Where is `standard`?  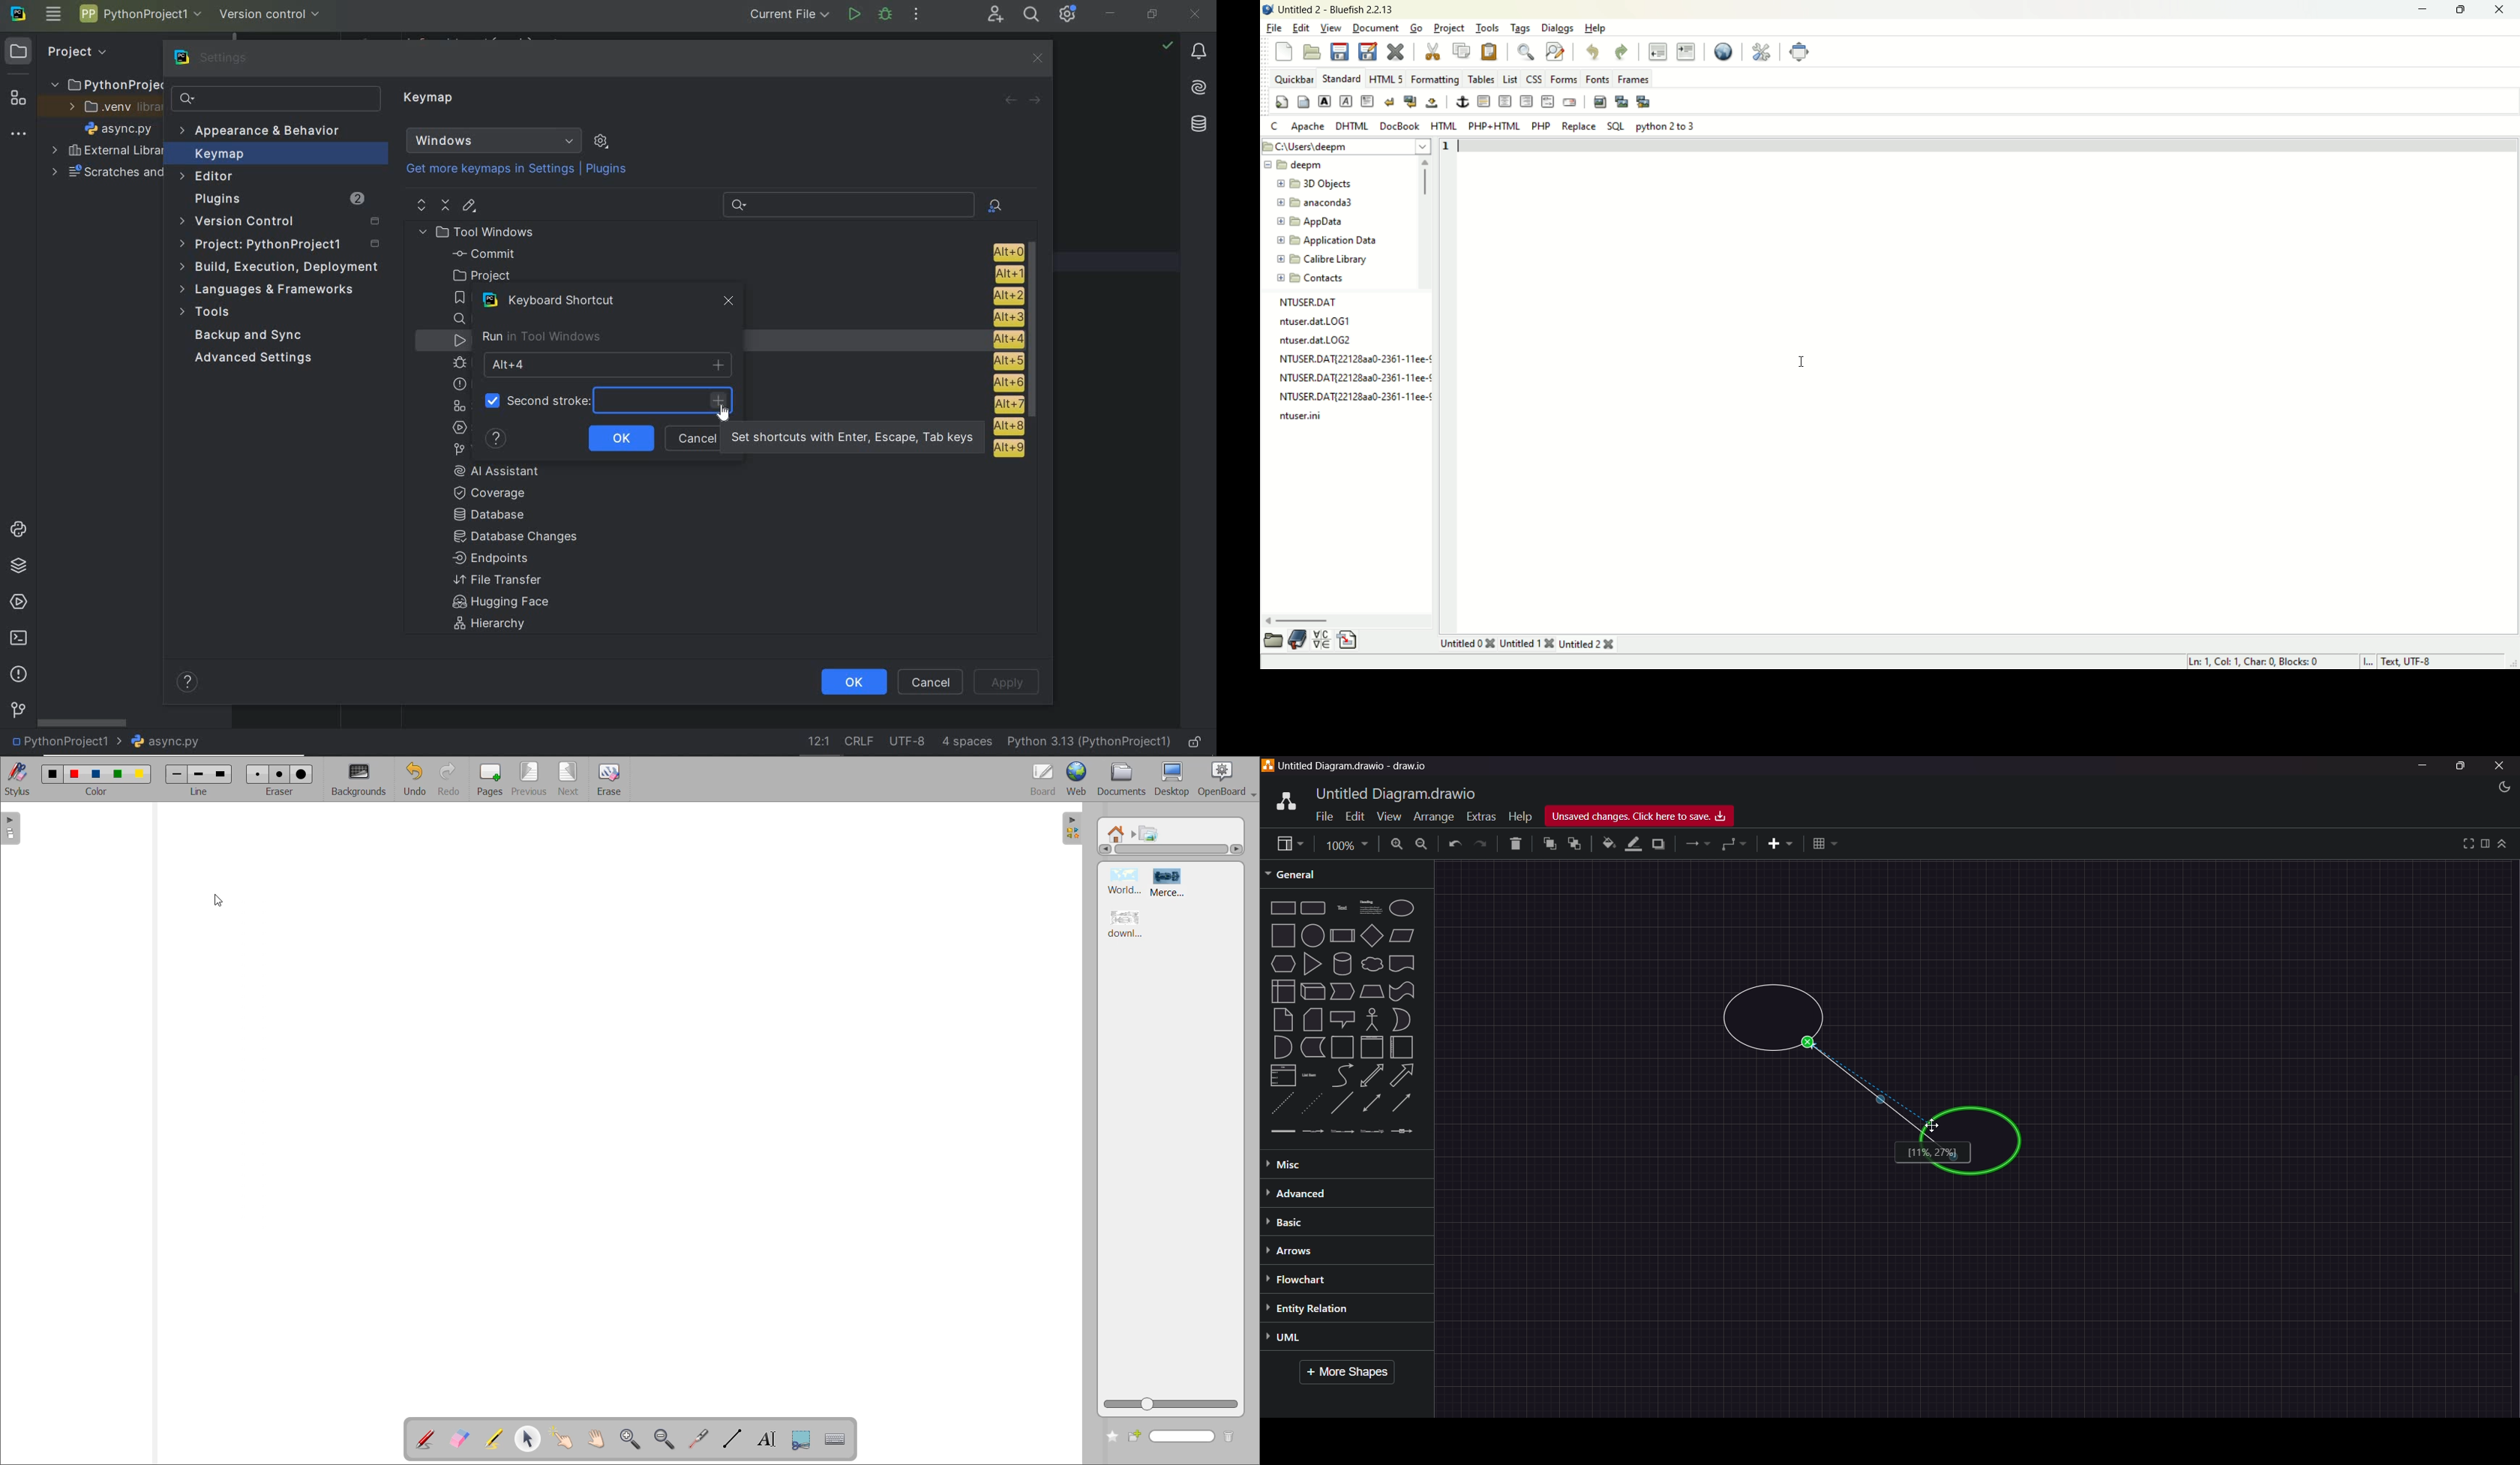 standard is located at coordinates (1343, 79).